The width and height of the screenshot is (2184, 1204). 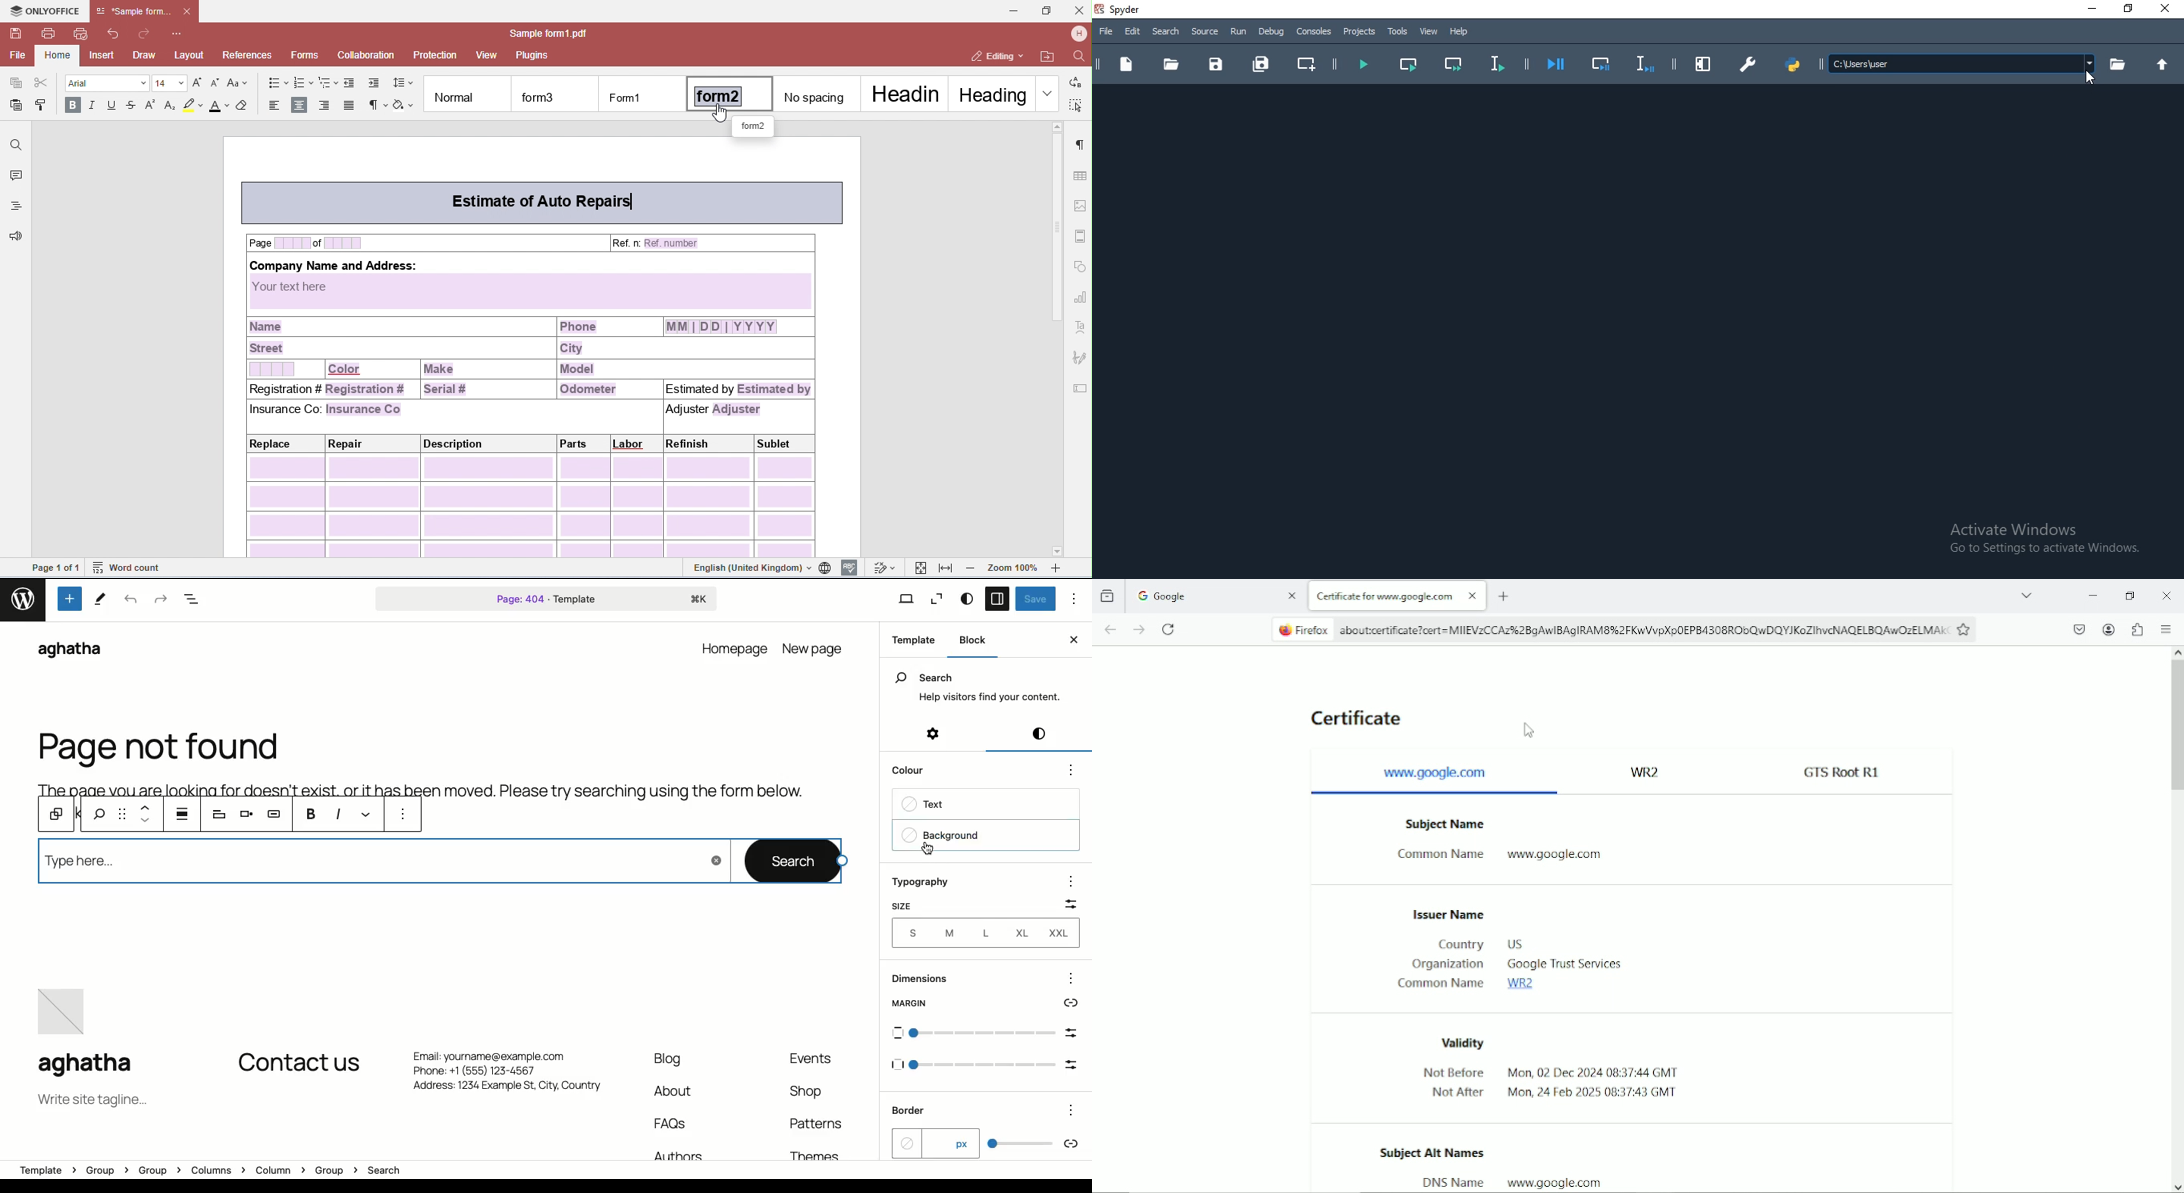 What do you see at coordinates (815, 647) in the screenshot?
I see `new page` at bounding box center [815, 647].